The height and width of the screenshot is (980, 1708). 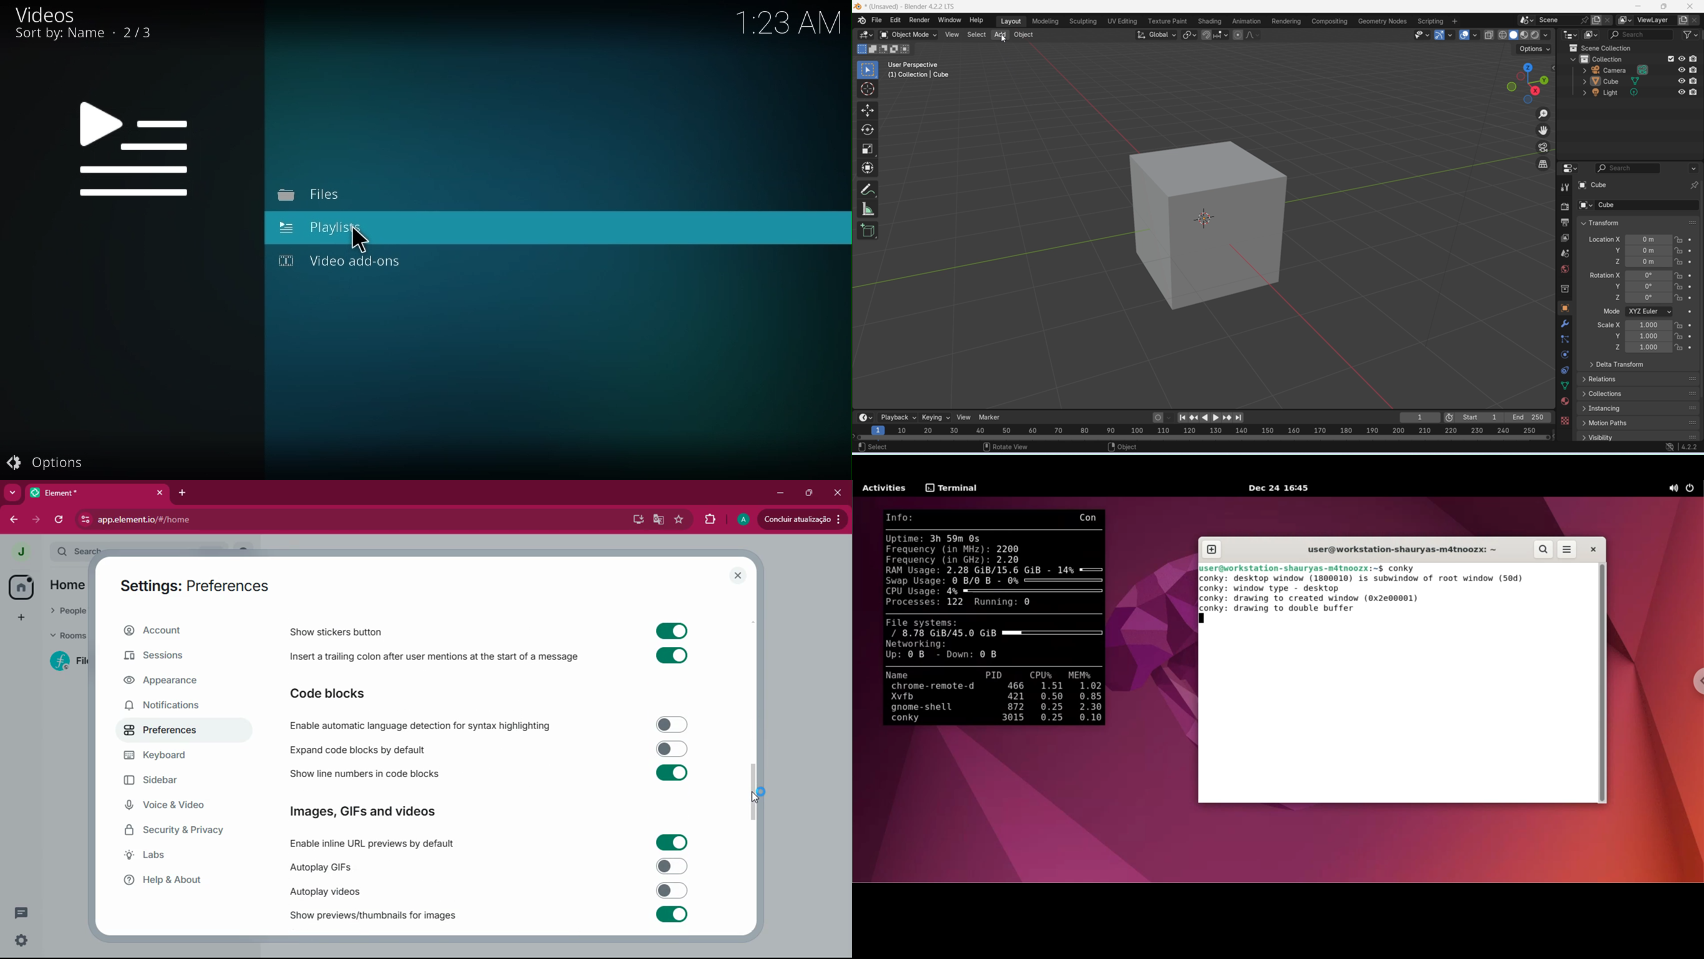 What do you see at coordinates (1659, 336) in the screenshot?
I see `Y scale` at bounding box center [1659, 336].